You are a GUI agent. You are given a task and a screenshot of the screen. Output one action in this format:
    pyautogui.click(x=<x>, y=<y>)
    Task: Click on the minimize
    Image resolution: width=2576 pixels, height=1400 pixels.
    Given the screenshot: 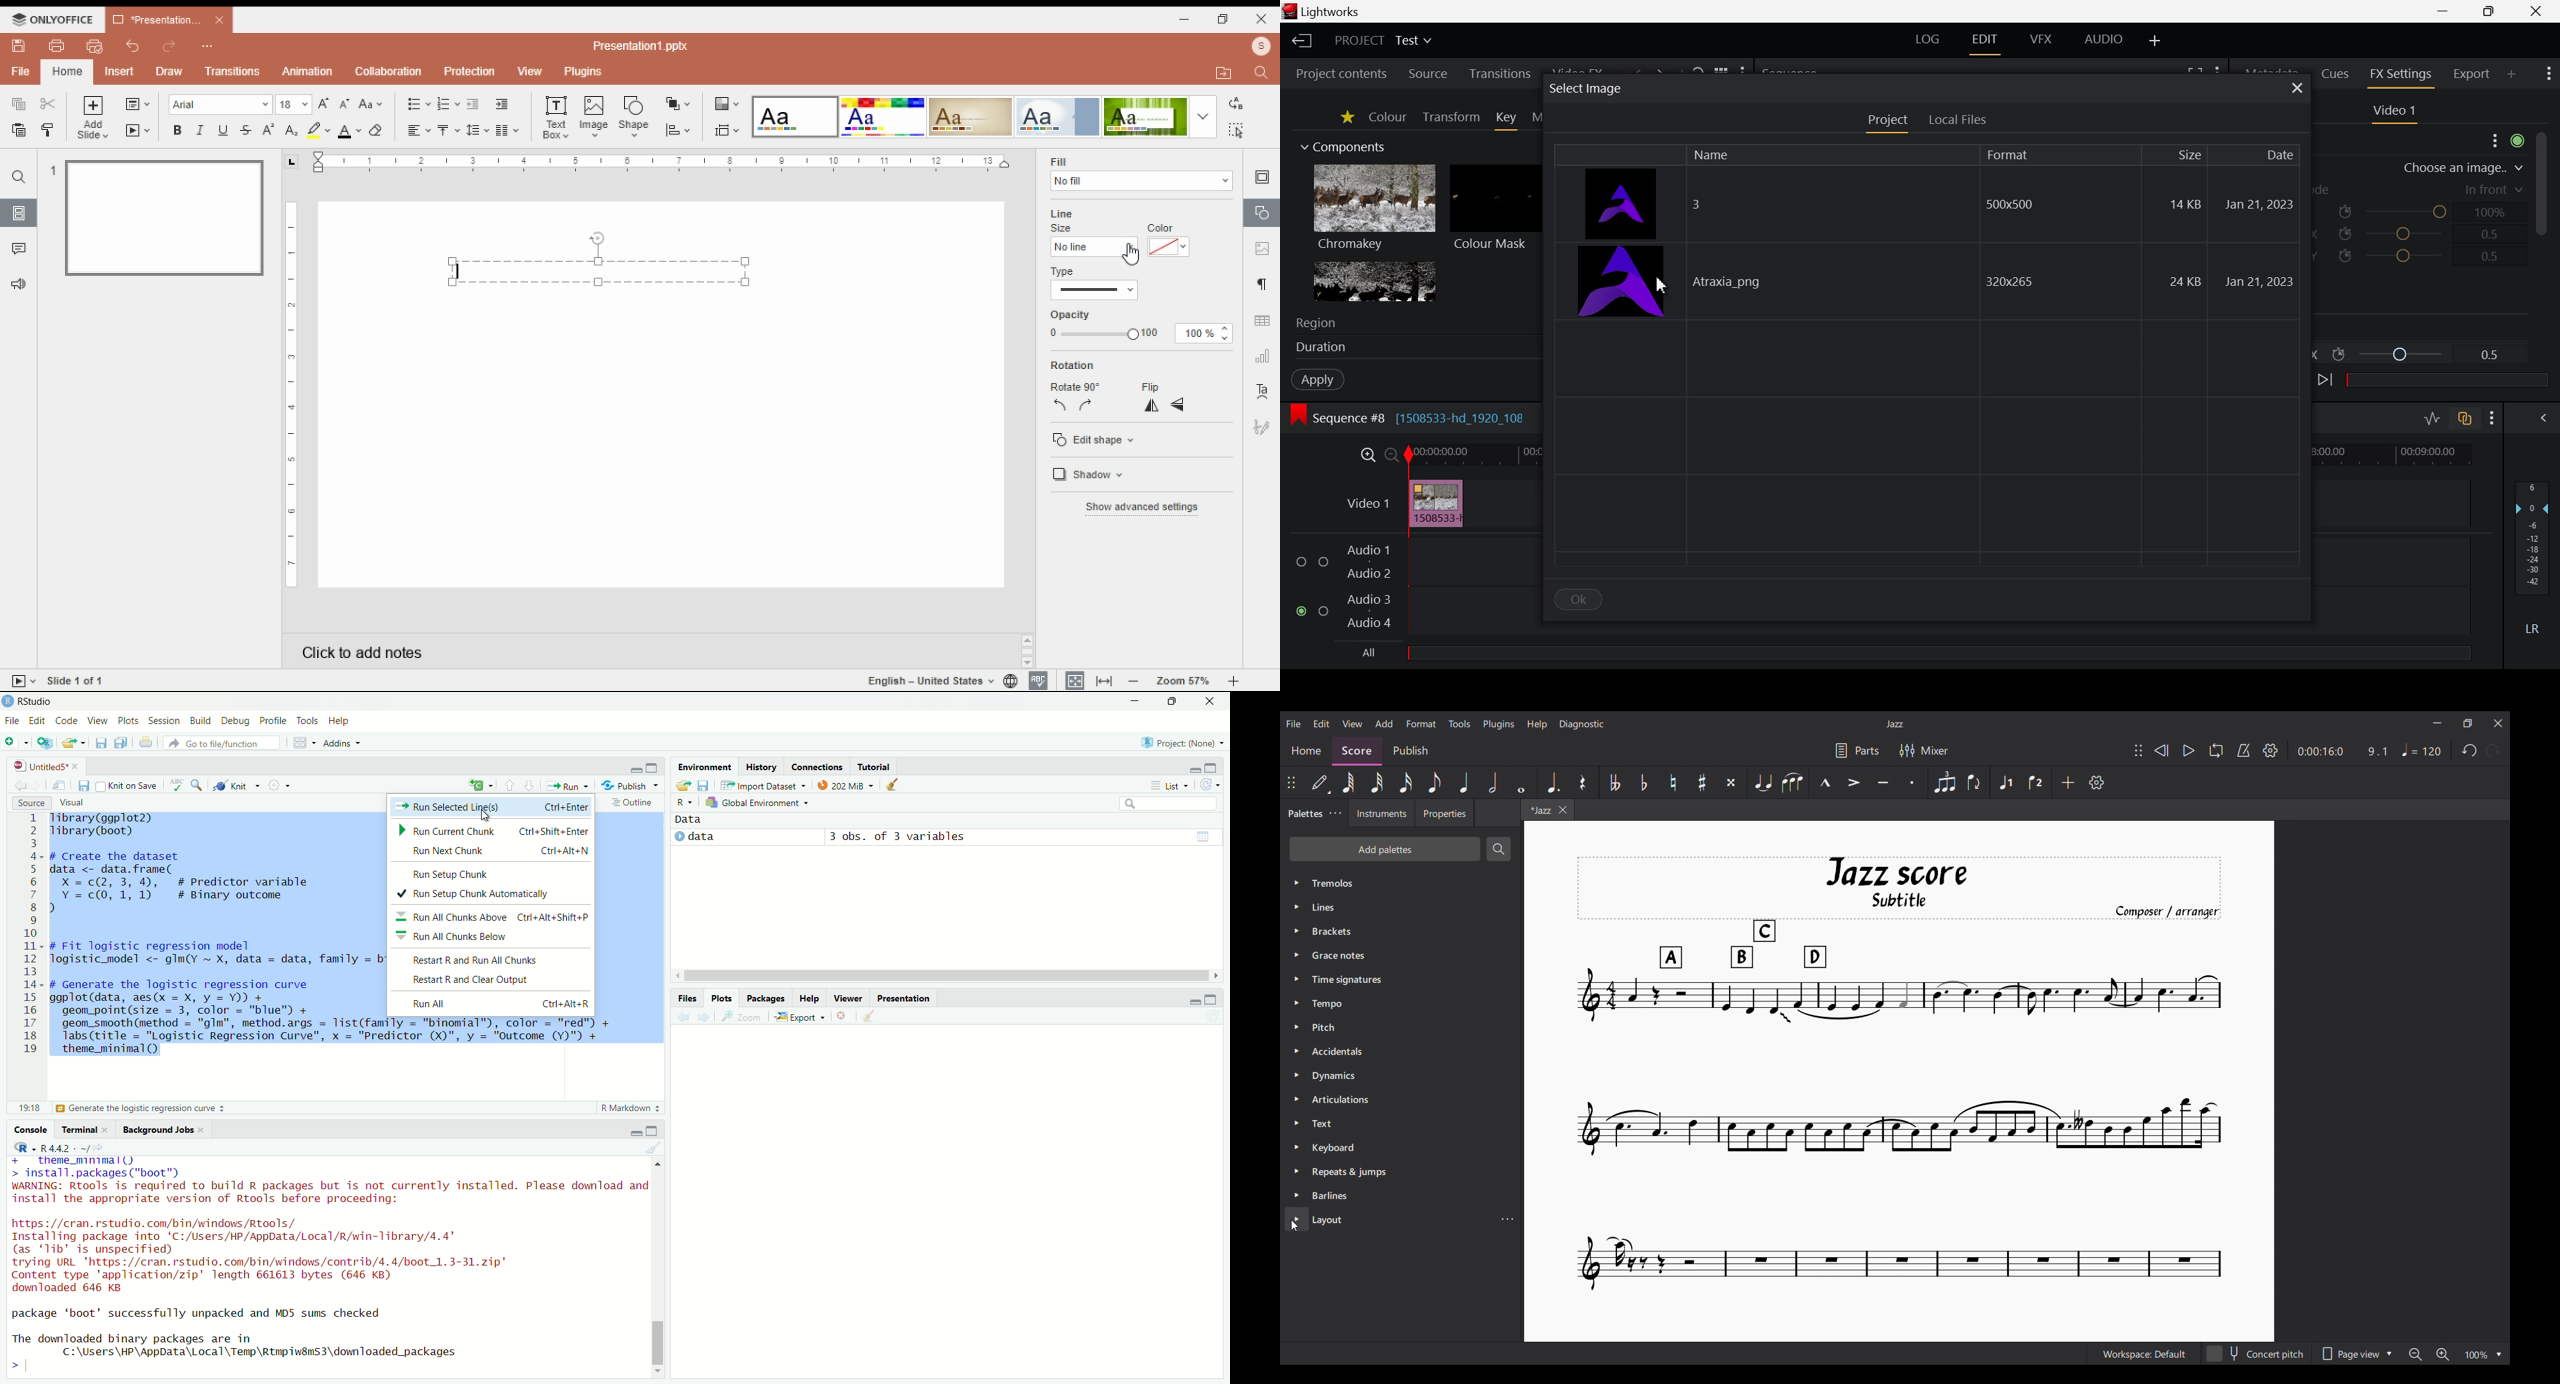 What is the action you would take?
    pyautogui.click(x=1135, y=701)
    